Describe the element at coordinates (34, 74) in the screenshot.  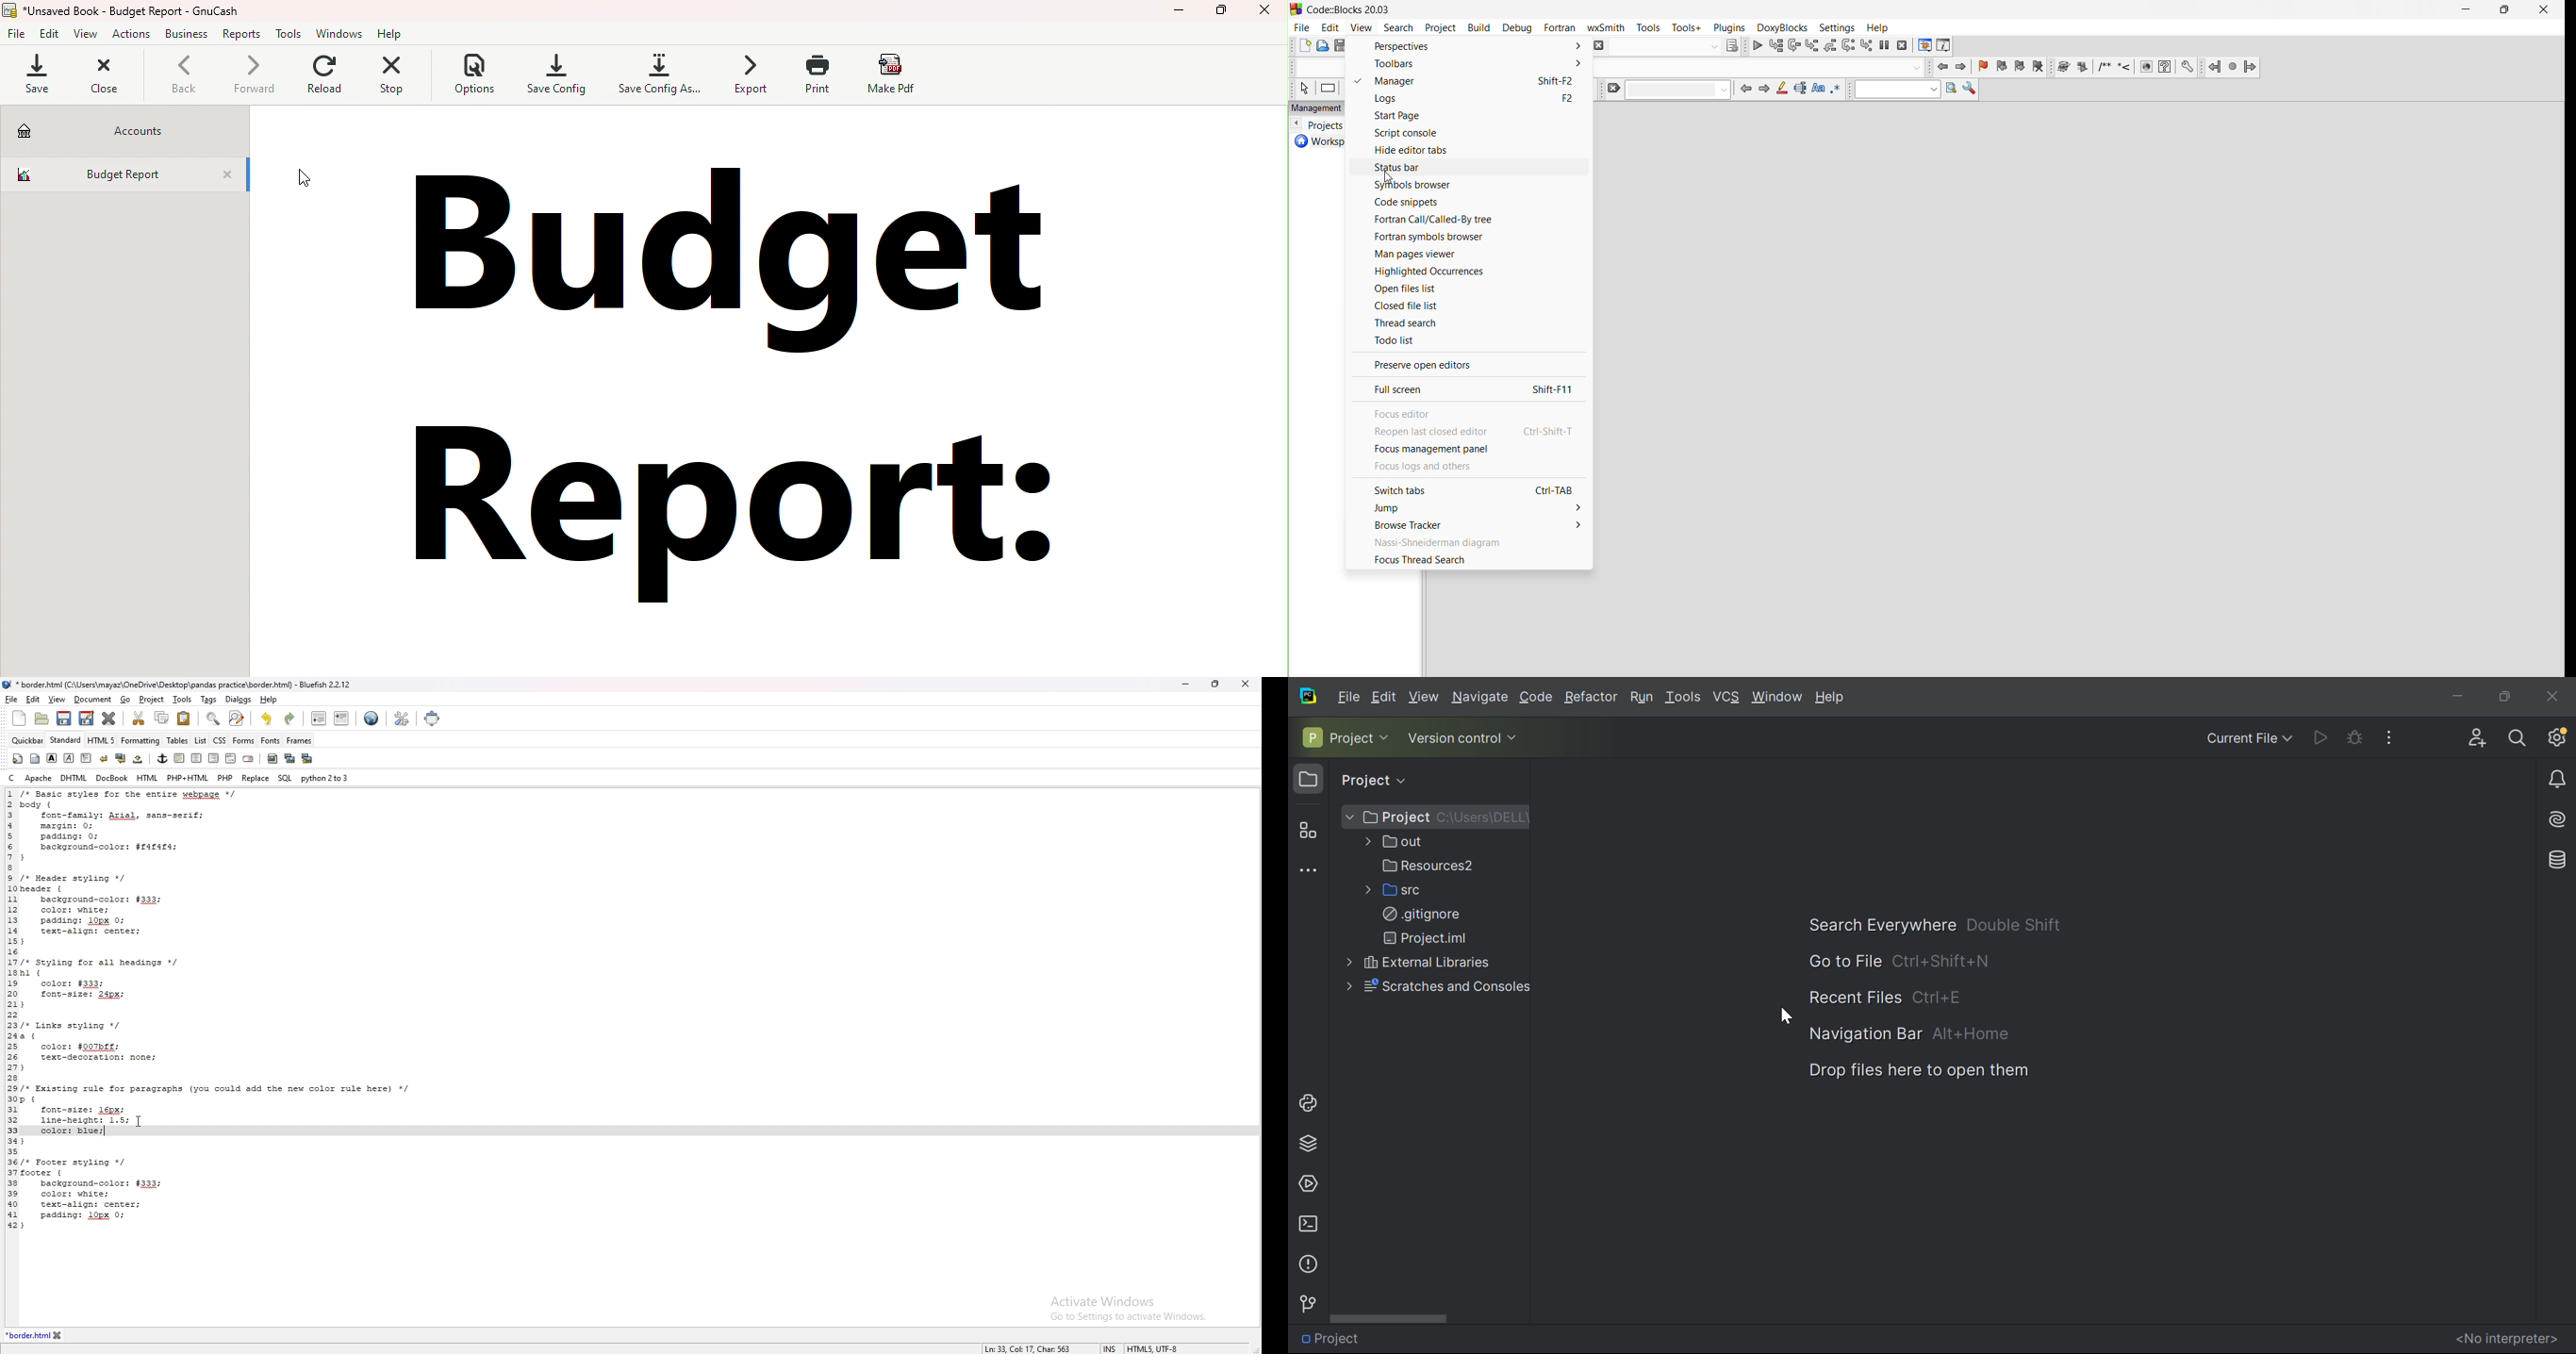
I see `Save` at that location.